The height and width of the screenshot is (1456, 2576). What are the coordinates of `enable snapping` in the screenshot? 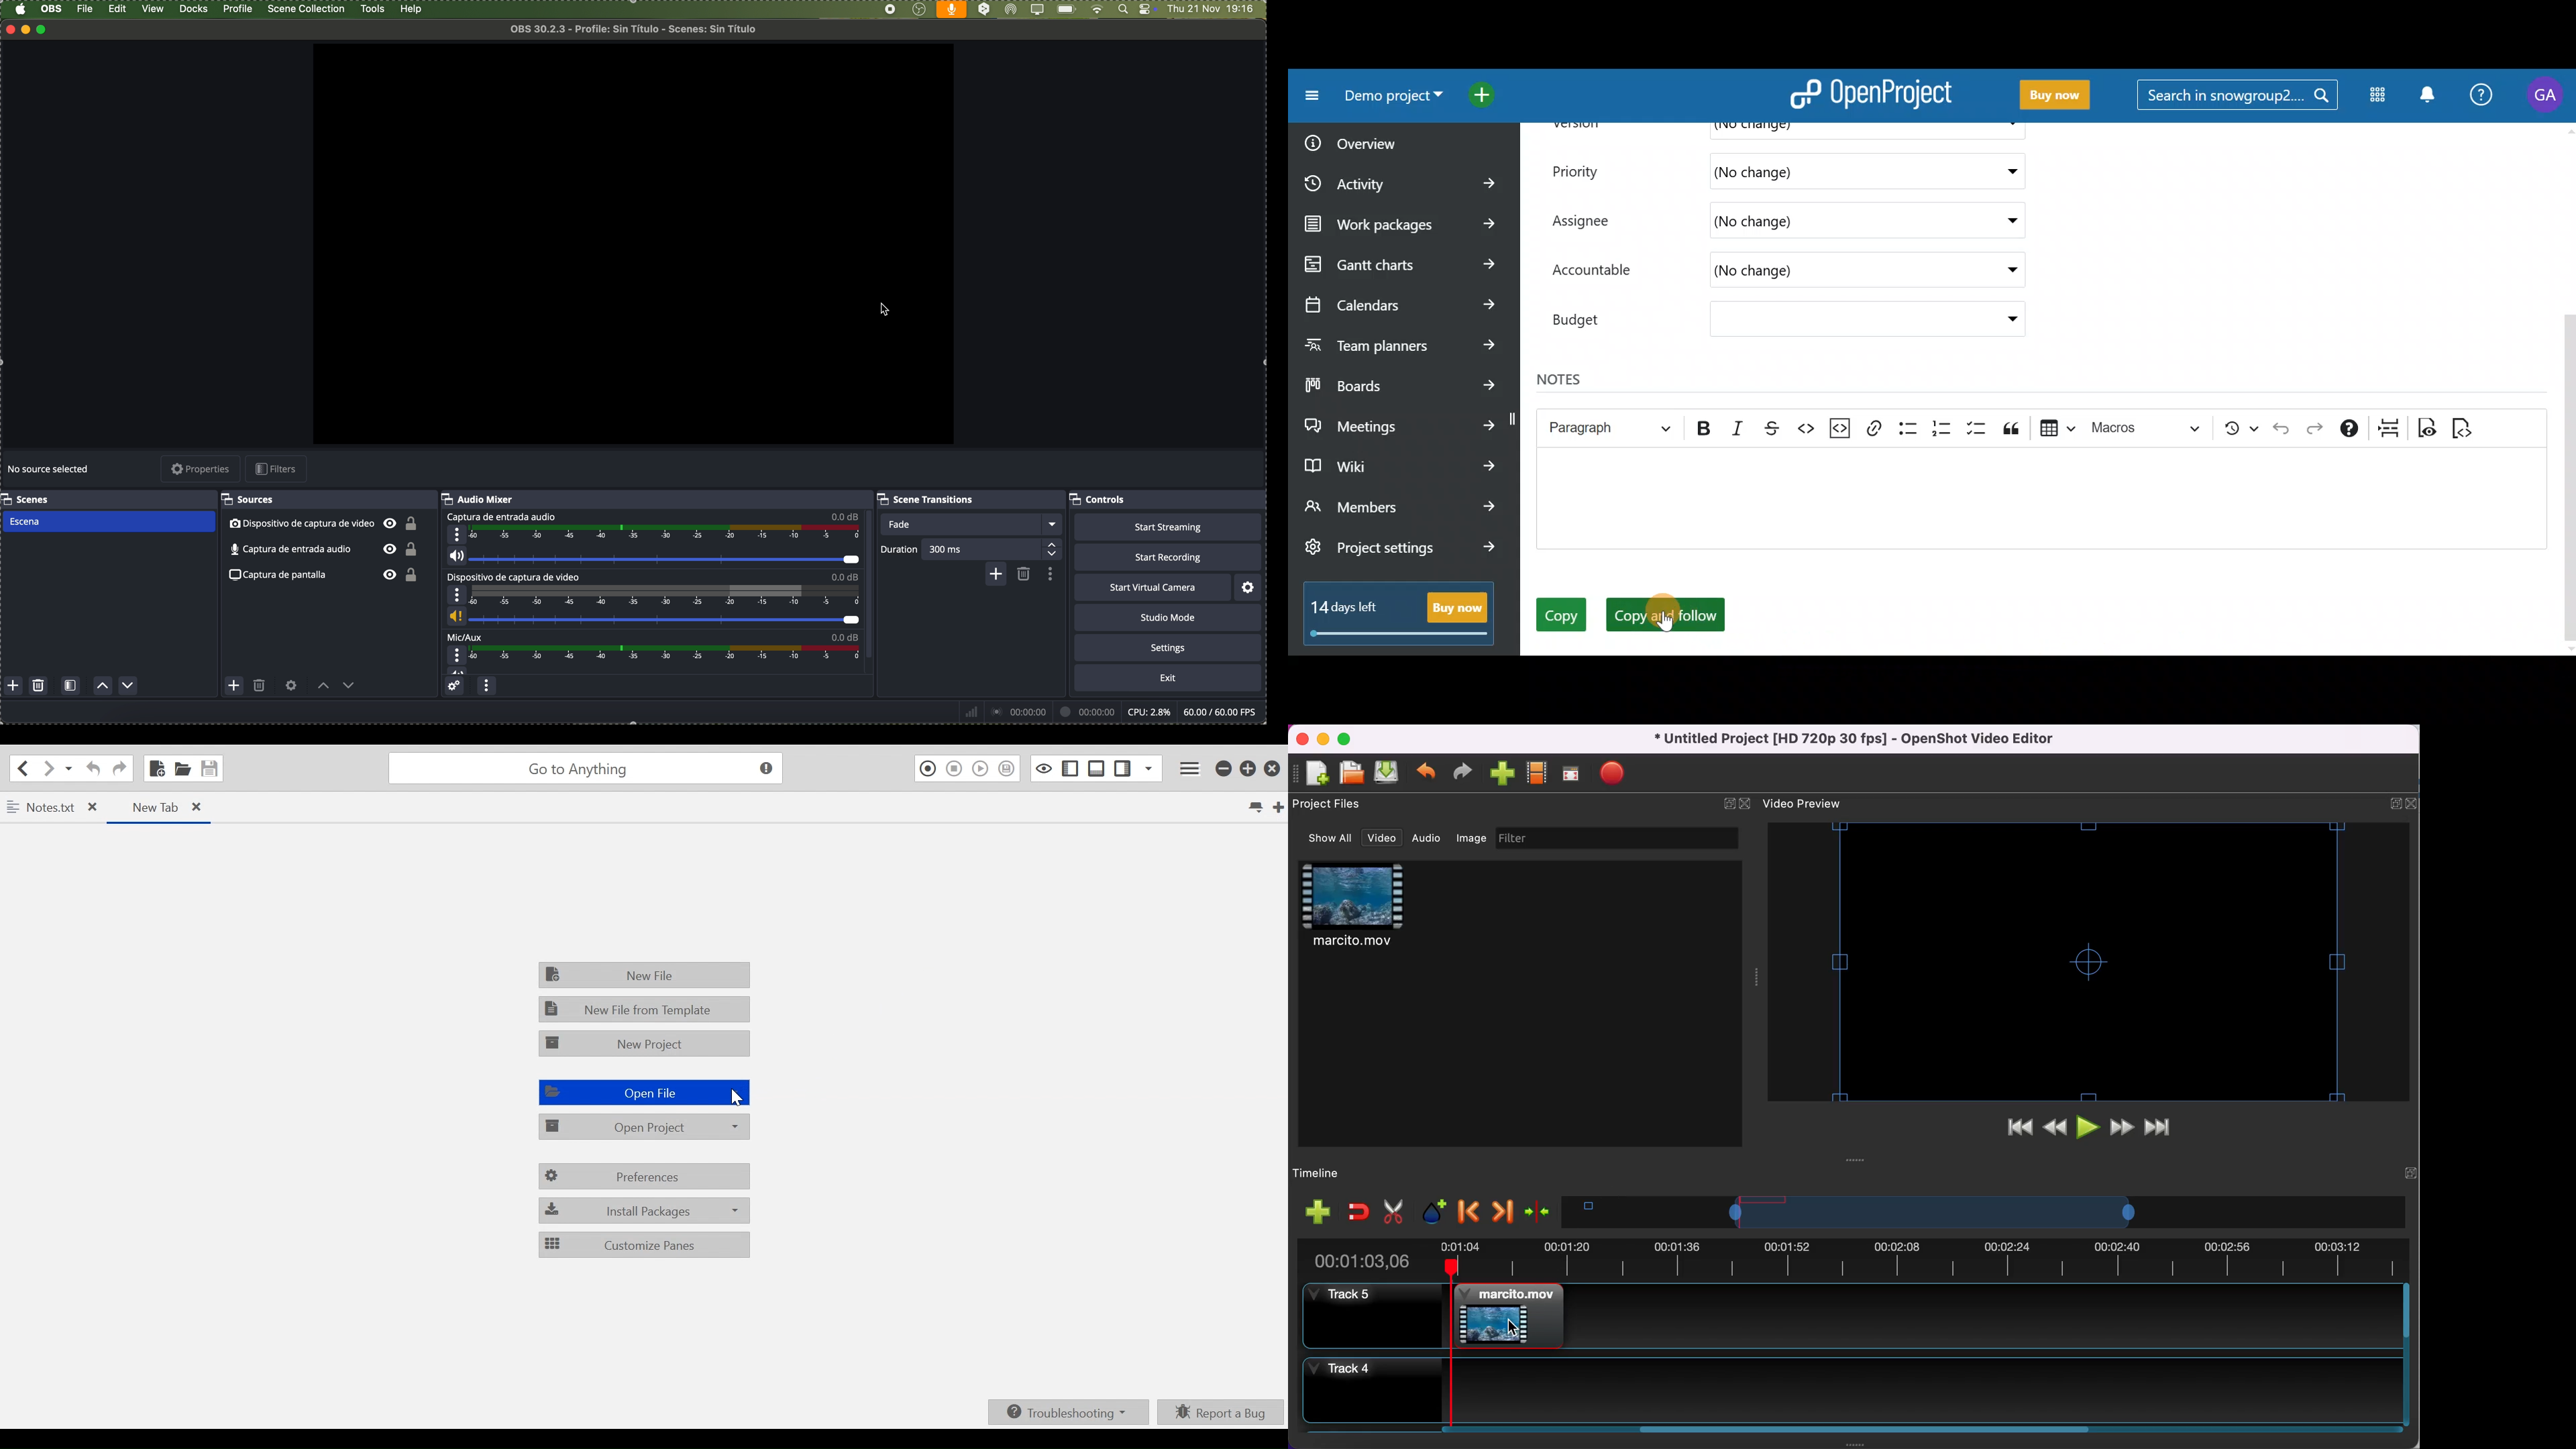 It's located at (1357, 1211).